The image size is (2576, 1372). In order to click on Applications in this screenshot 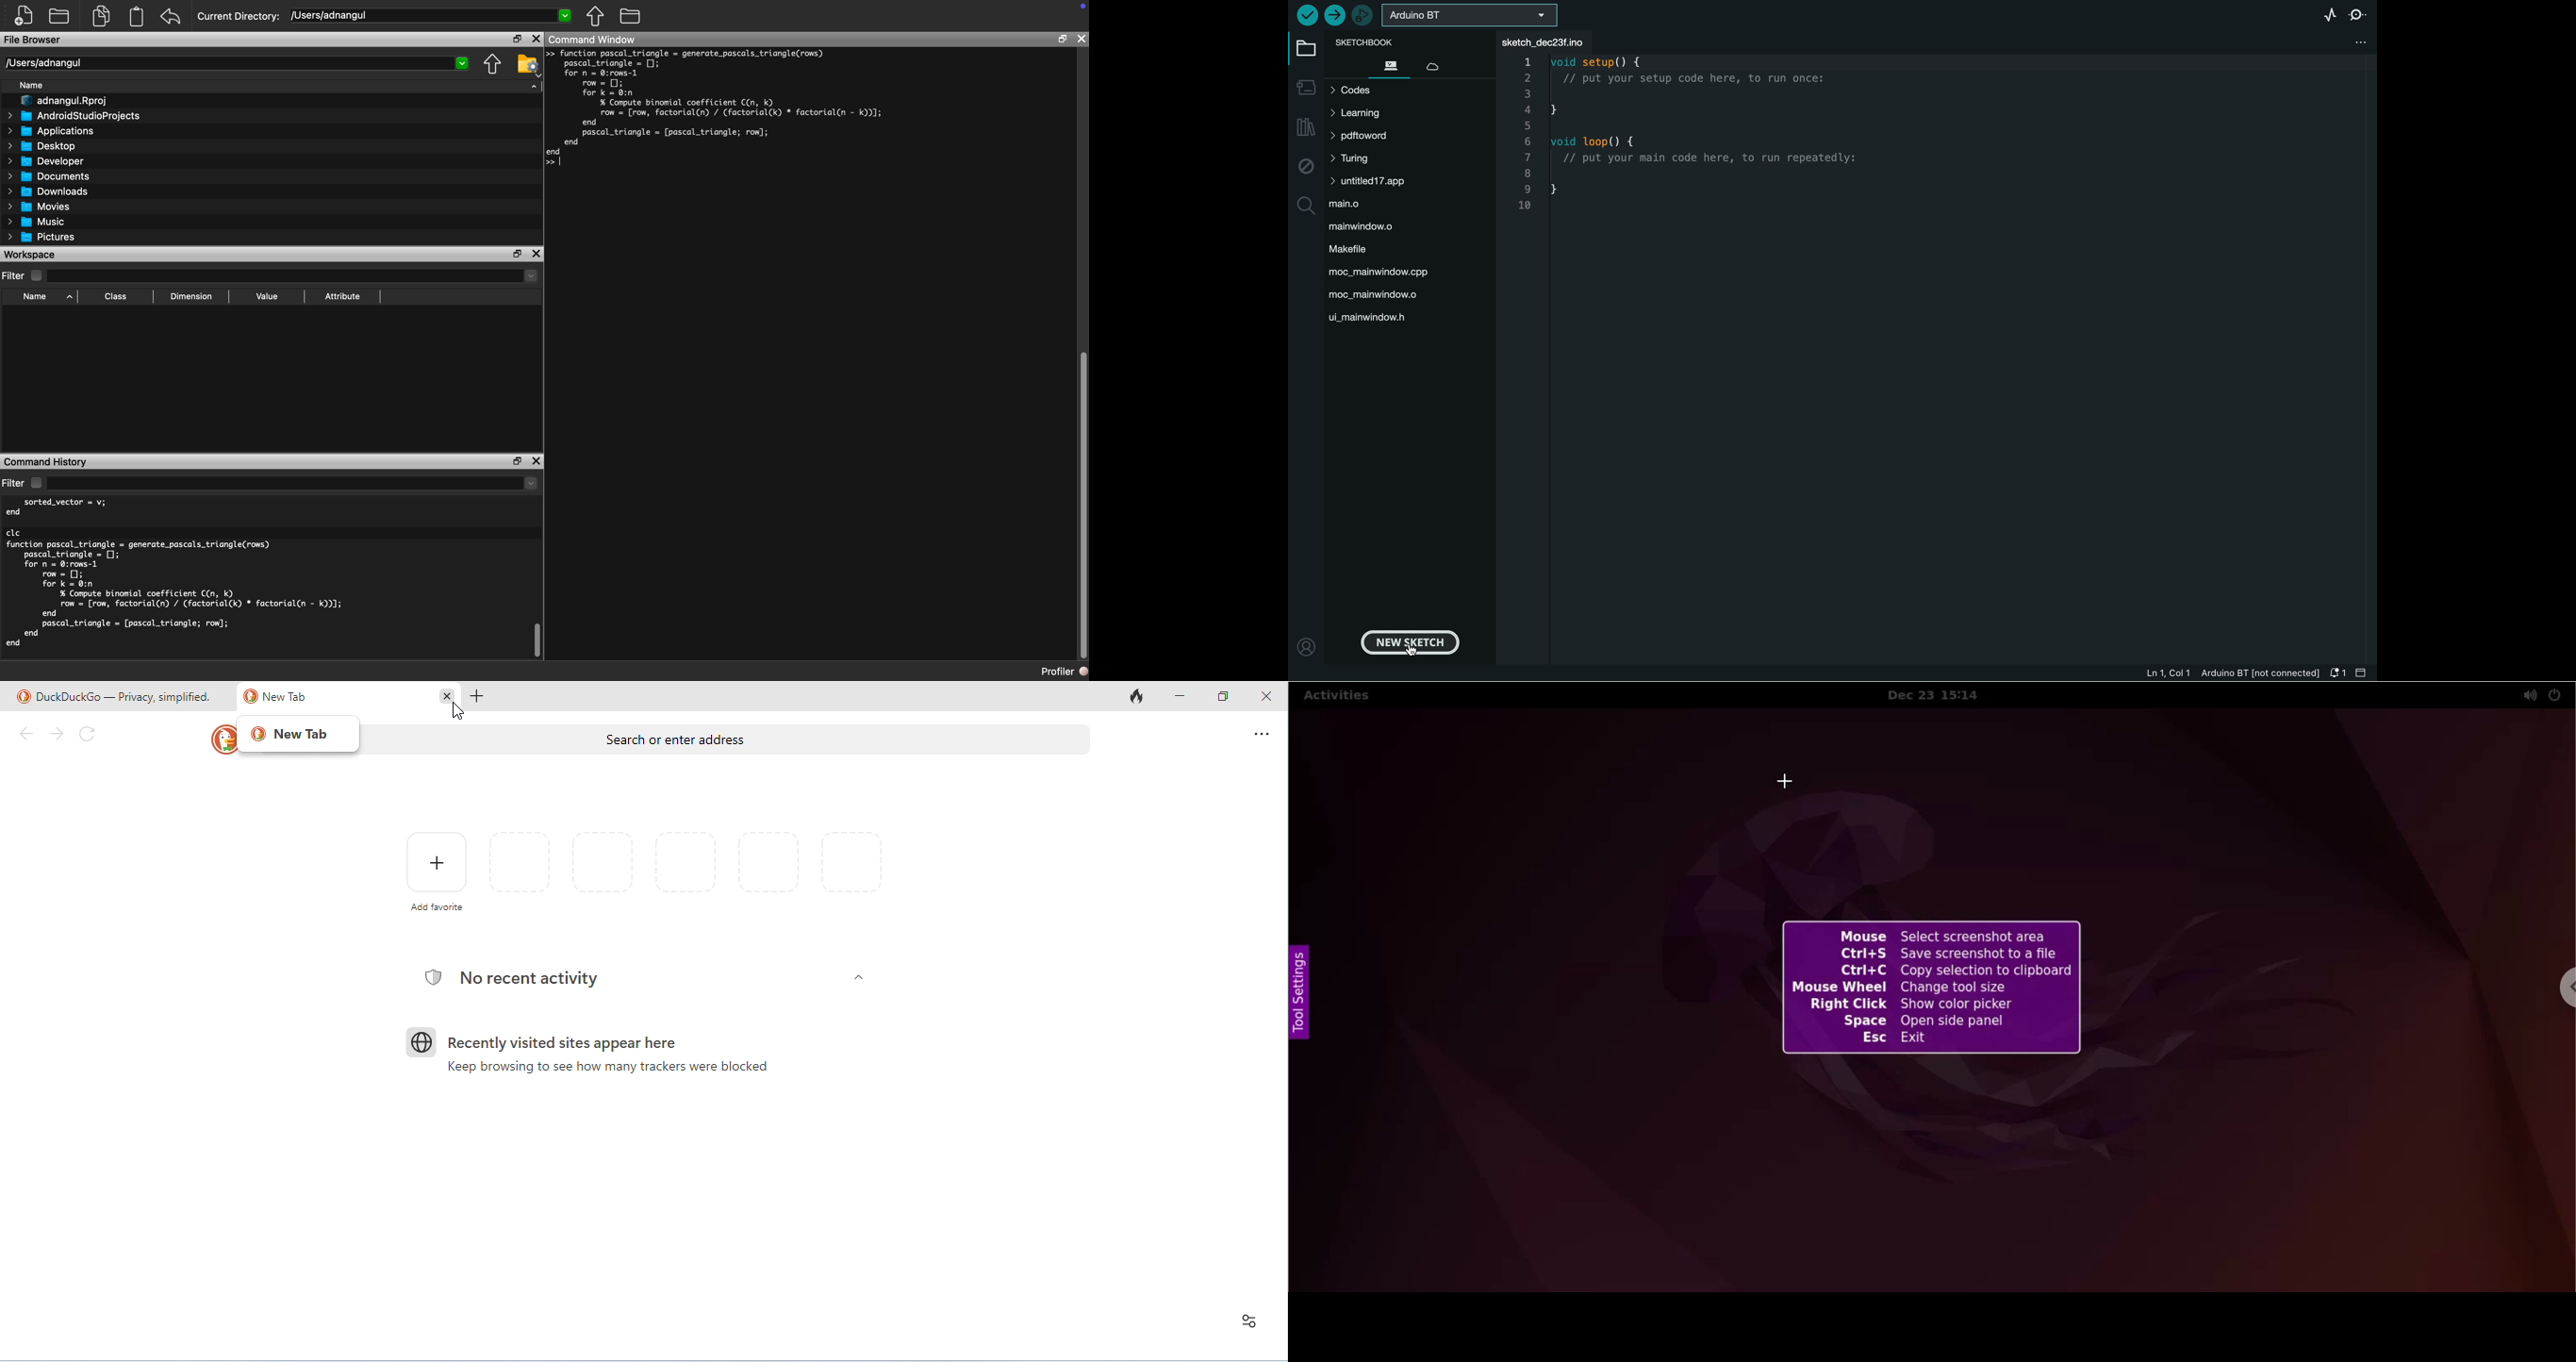, I will do `click(51, 131)`.